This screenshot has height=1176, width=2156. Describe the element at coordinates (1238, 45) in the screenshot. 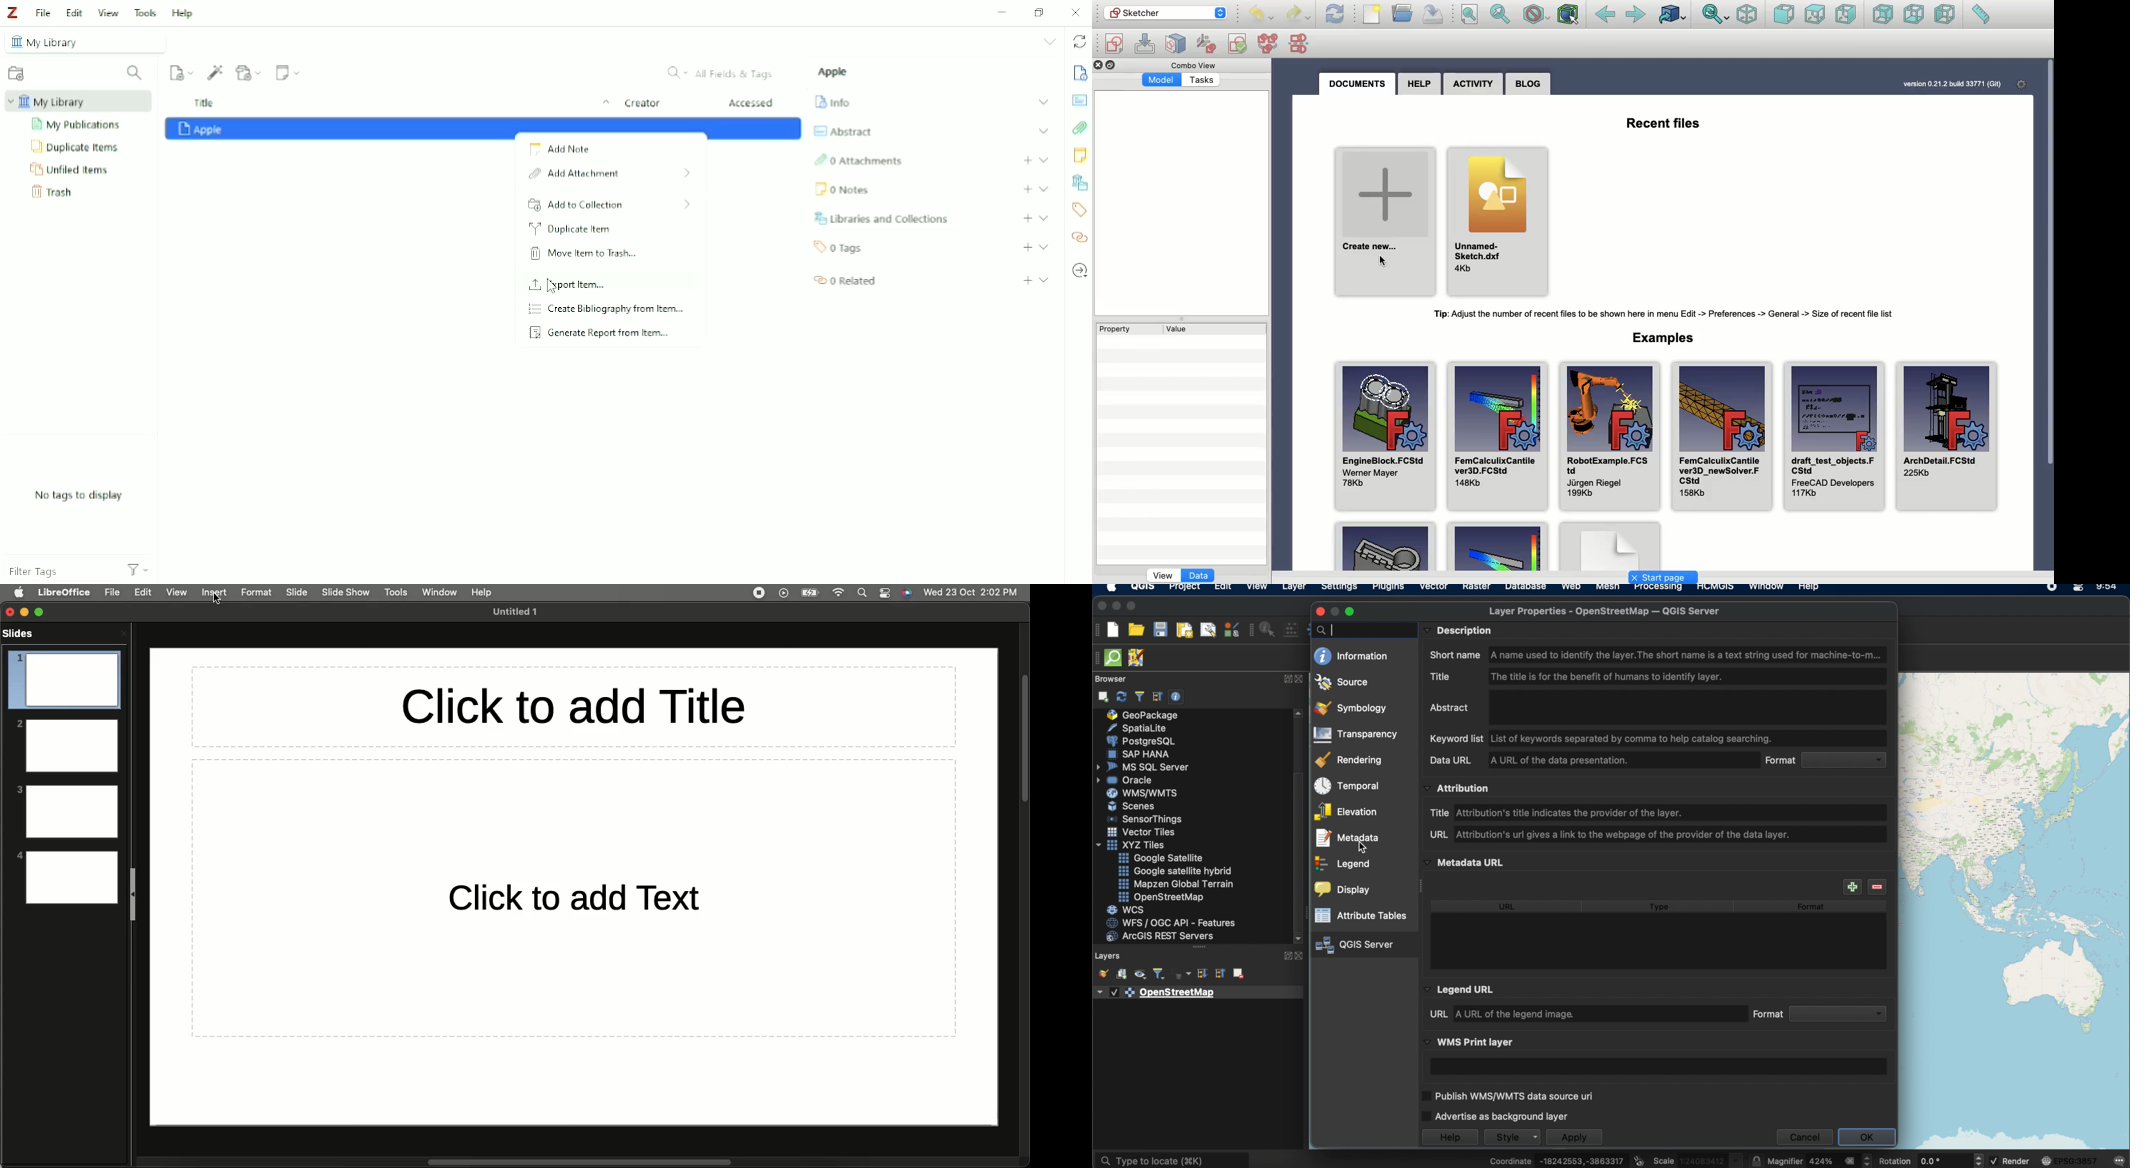

I see `Validate sketch` at that location.